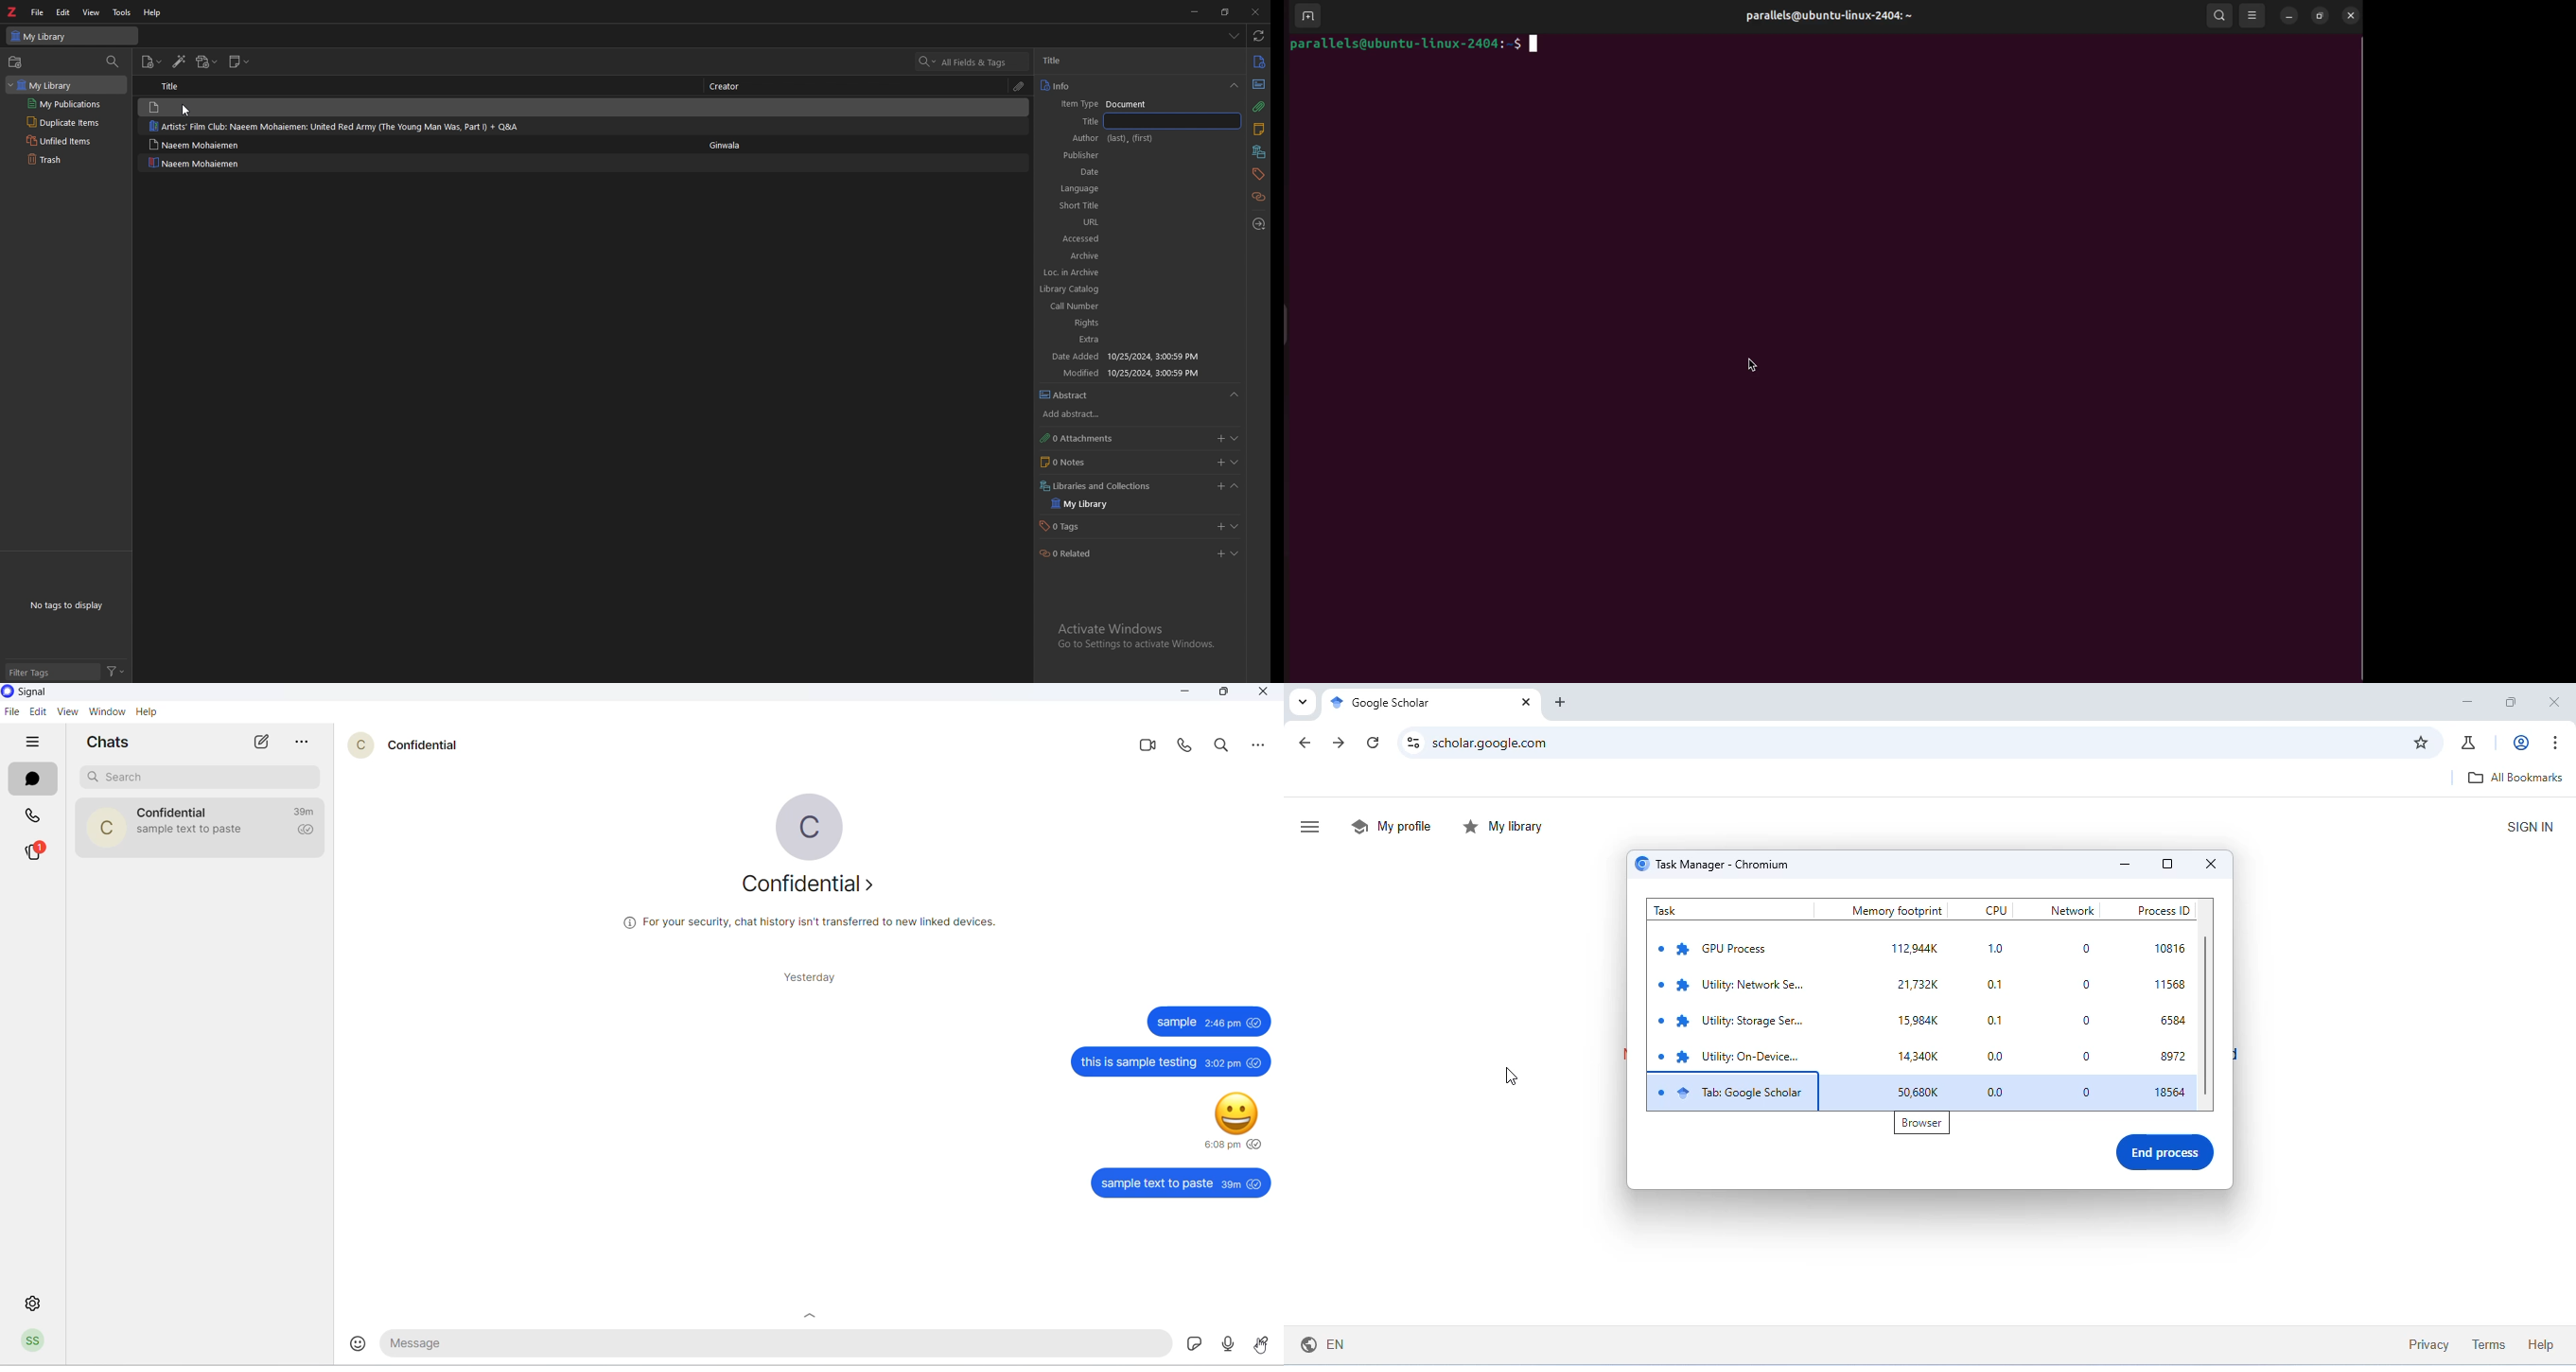 This screenshot has width=2576, height=1372. Describe the element at coordinates (1259, 85) in the screenshot. I see `Type` at that location.